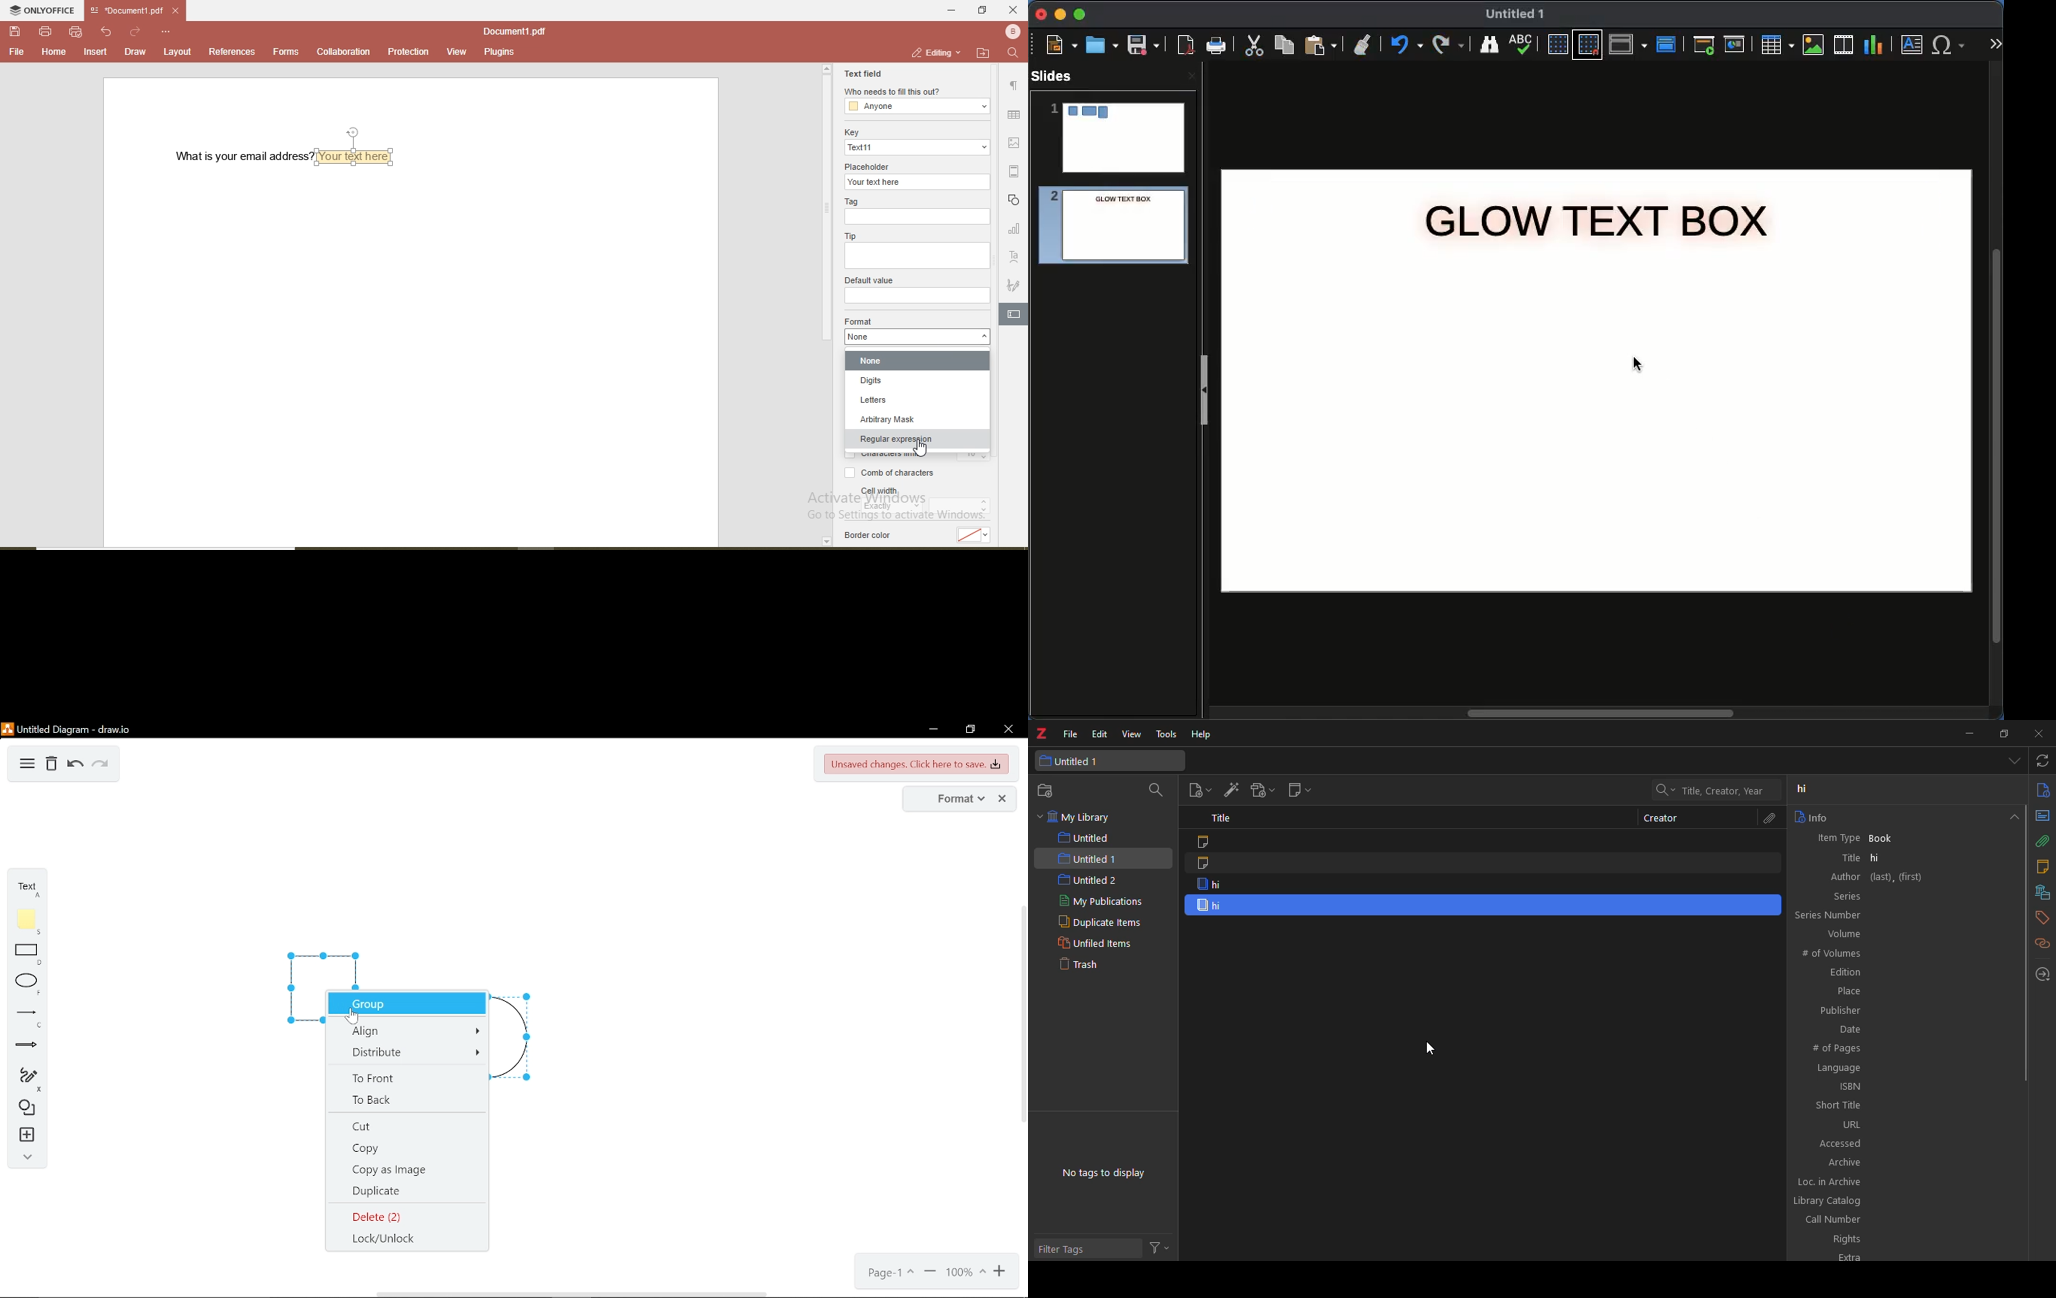  Describe the element at coordinates (1845, 1088) in the screenshot. I see `ISBN ` at that location.